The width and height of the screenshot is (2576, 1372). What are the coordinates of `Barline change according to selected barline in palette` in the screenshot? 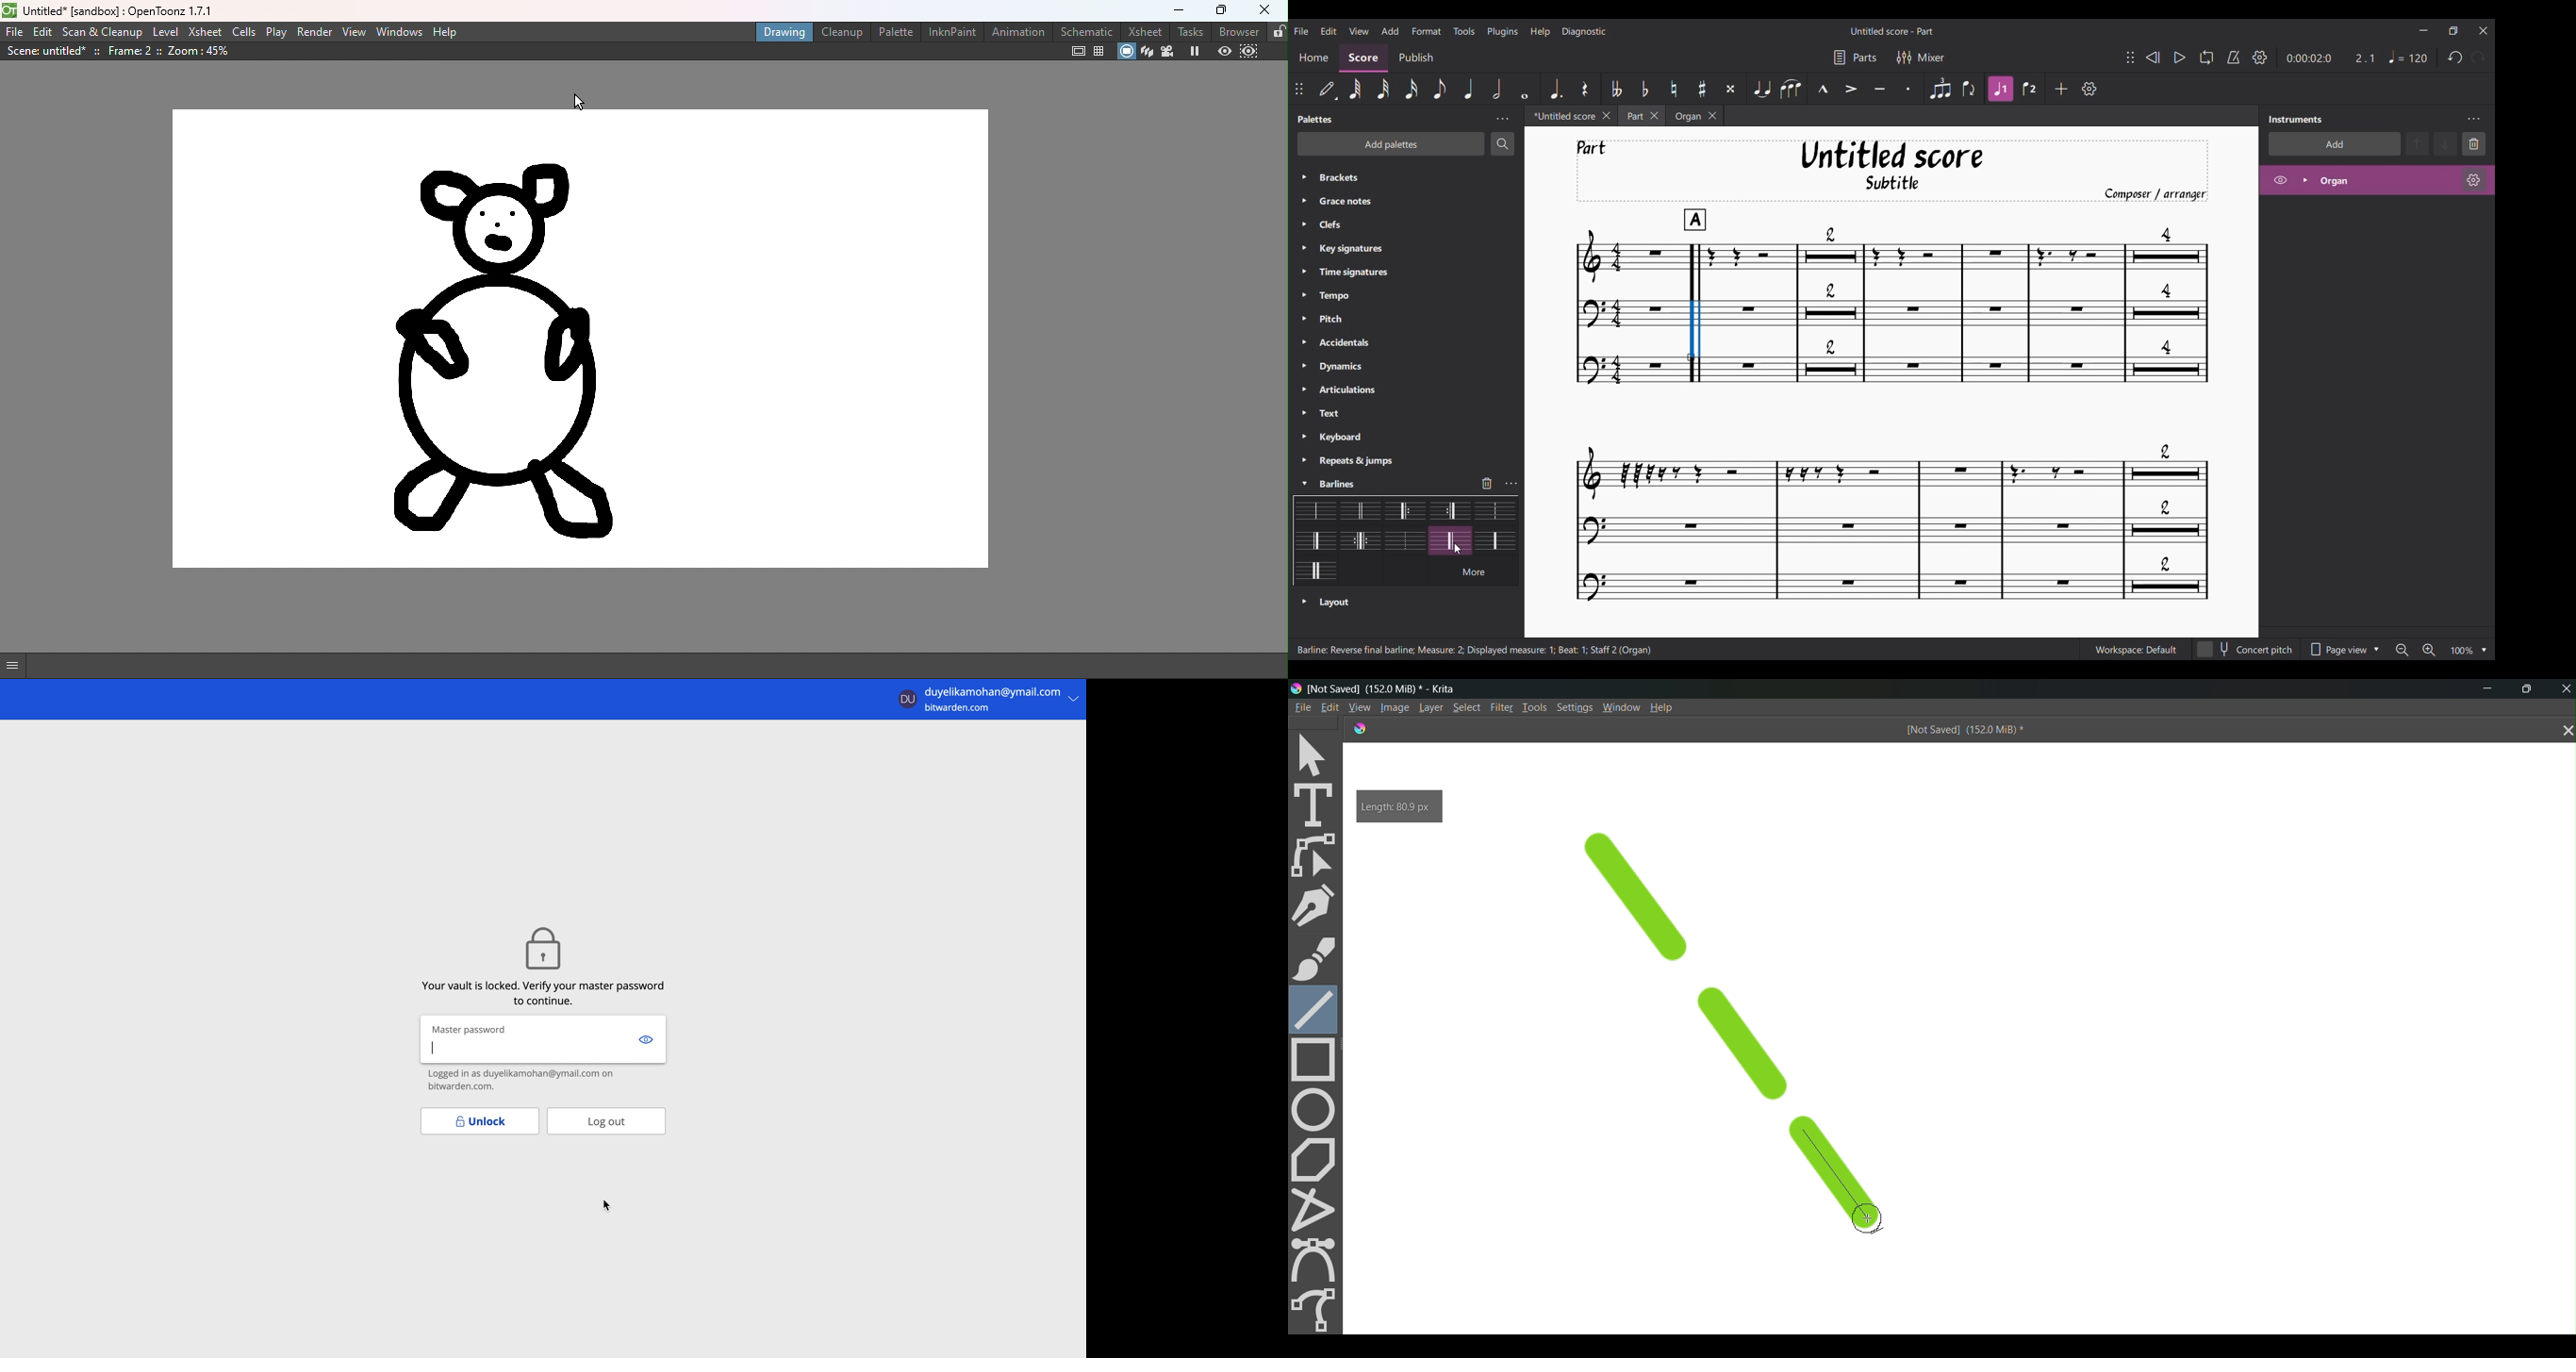 It's located at (1695, 312).